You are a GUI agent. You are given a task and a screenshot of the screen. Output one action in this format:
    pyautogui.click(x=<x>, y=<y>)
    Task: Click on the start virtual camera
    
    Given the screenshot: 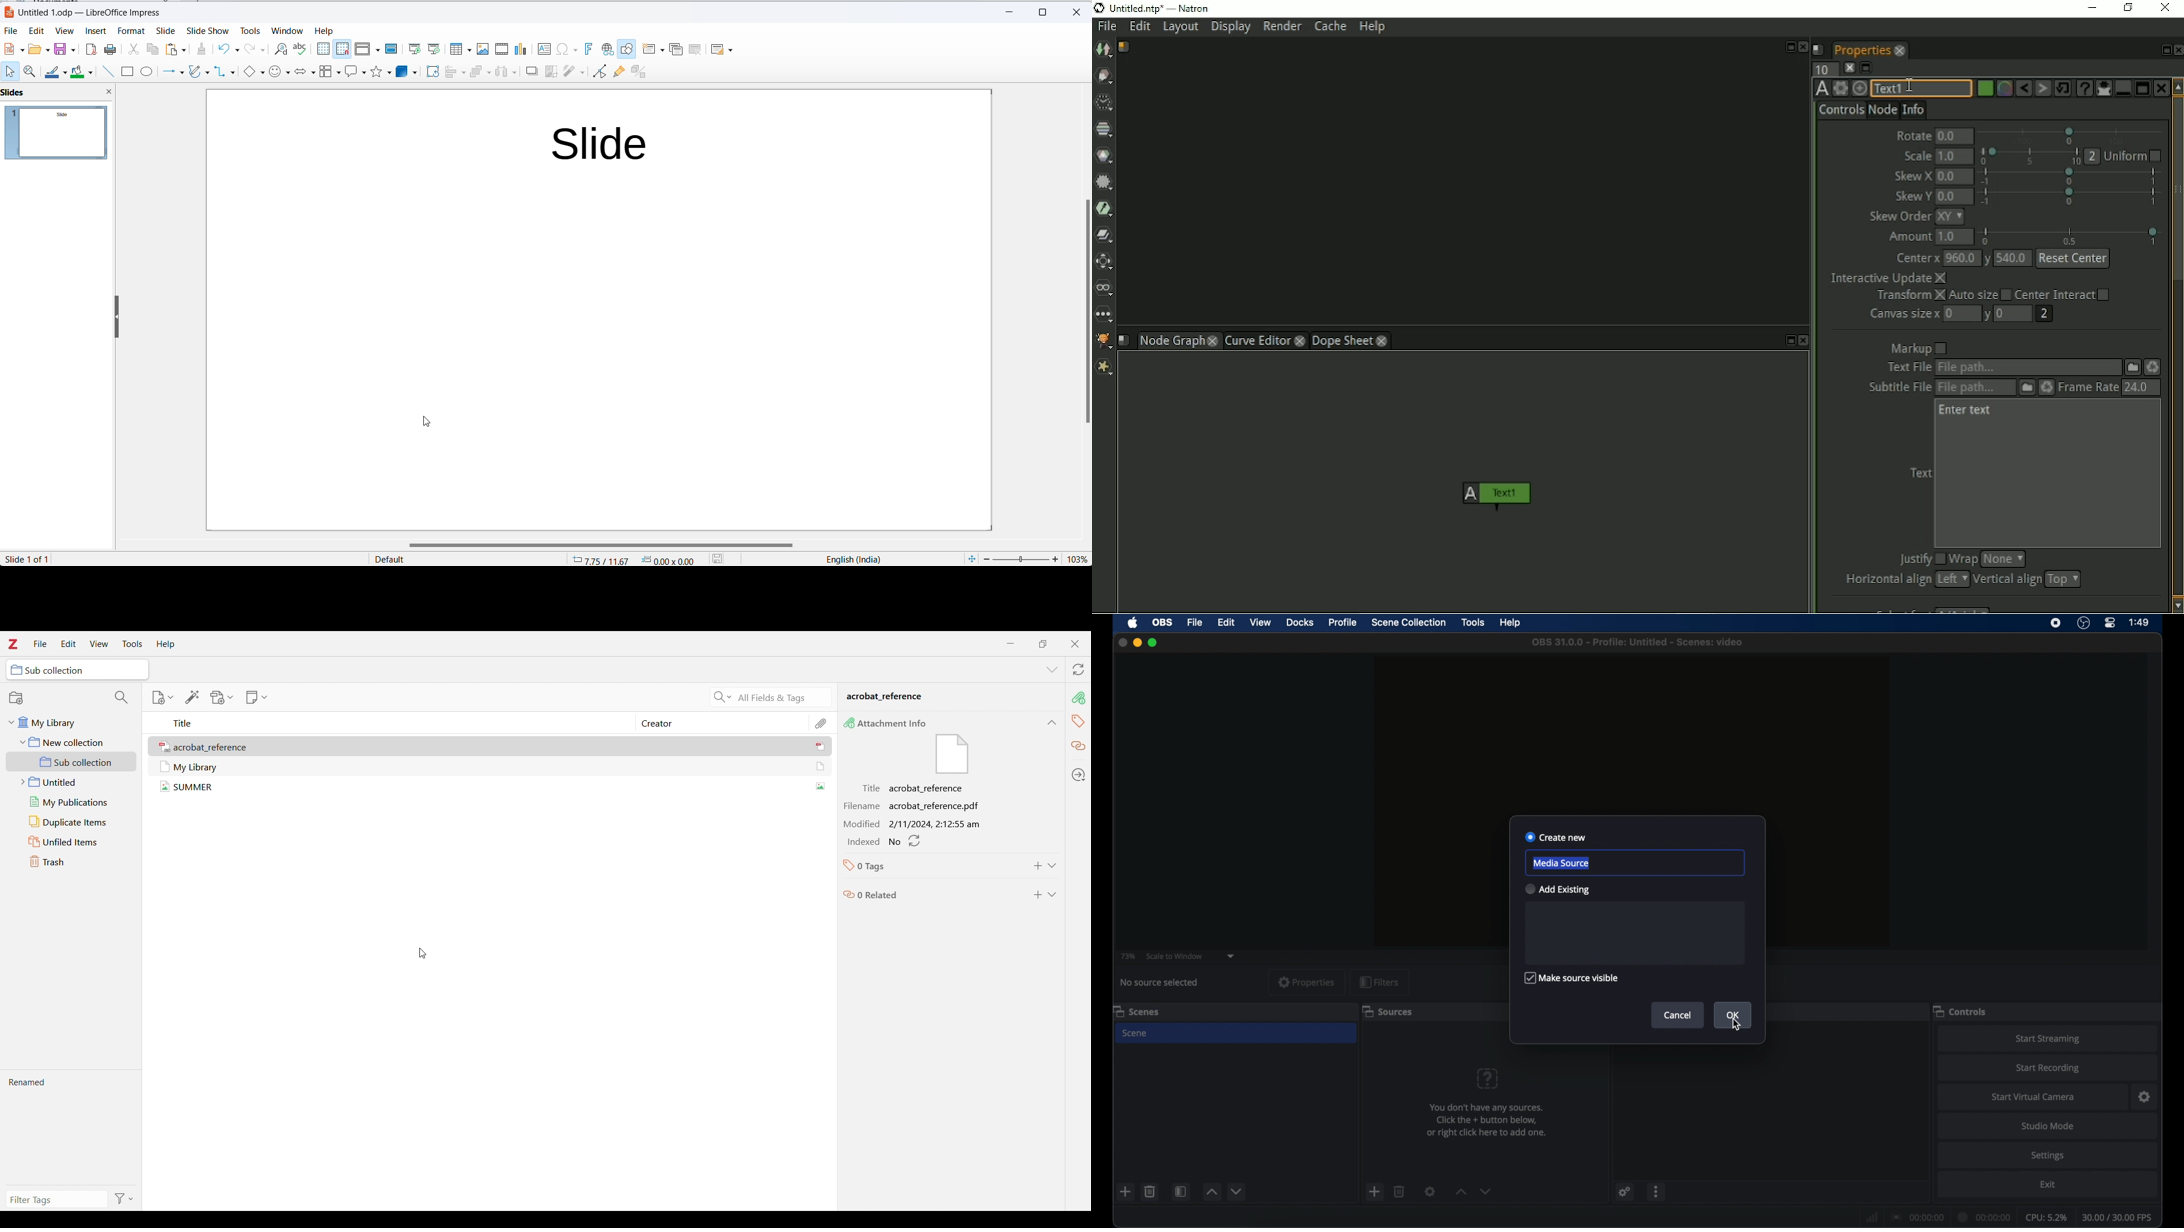 What is the action you would take?
    pyautogui.click(x=2034, y=1097)
    